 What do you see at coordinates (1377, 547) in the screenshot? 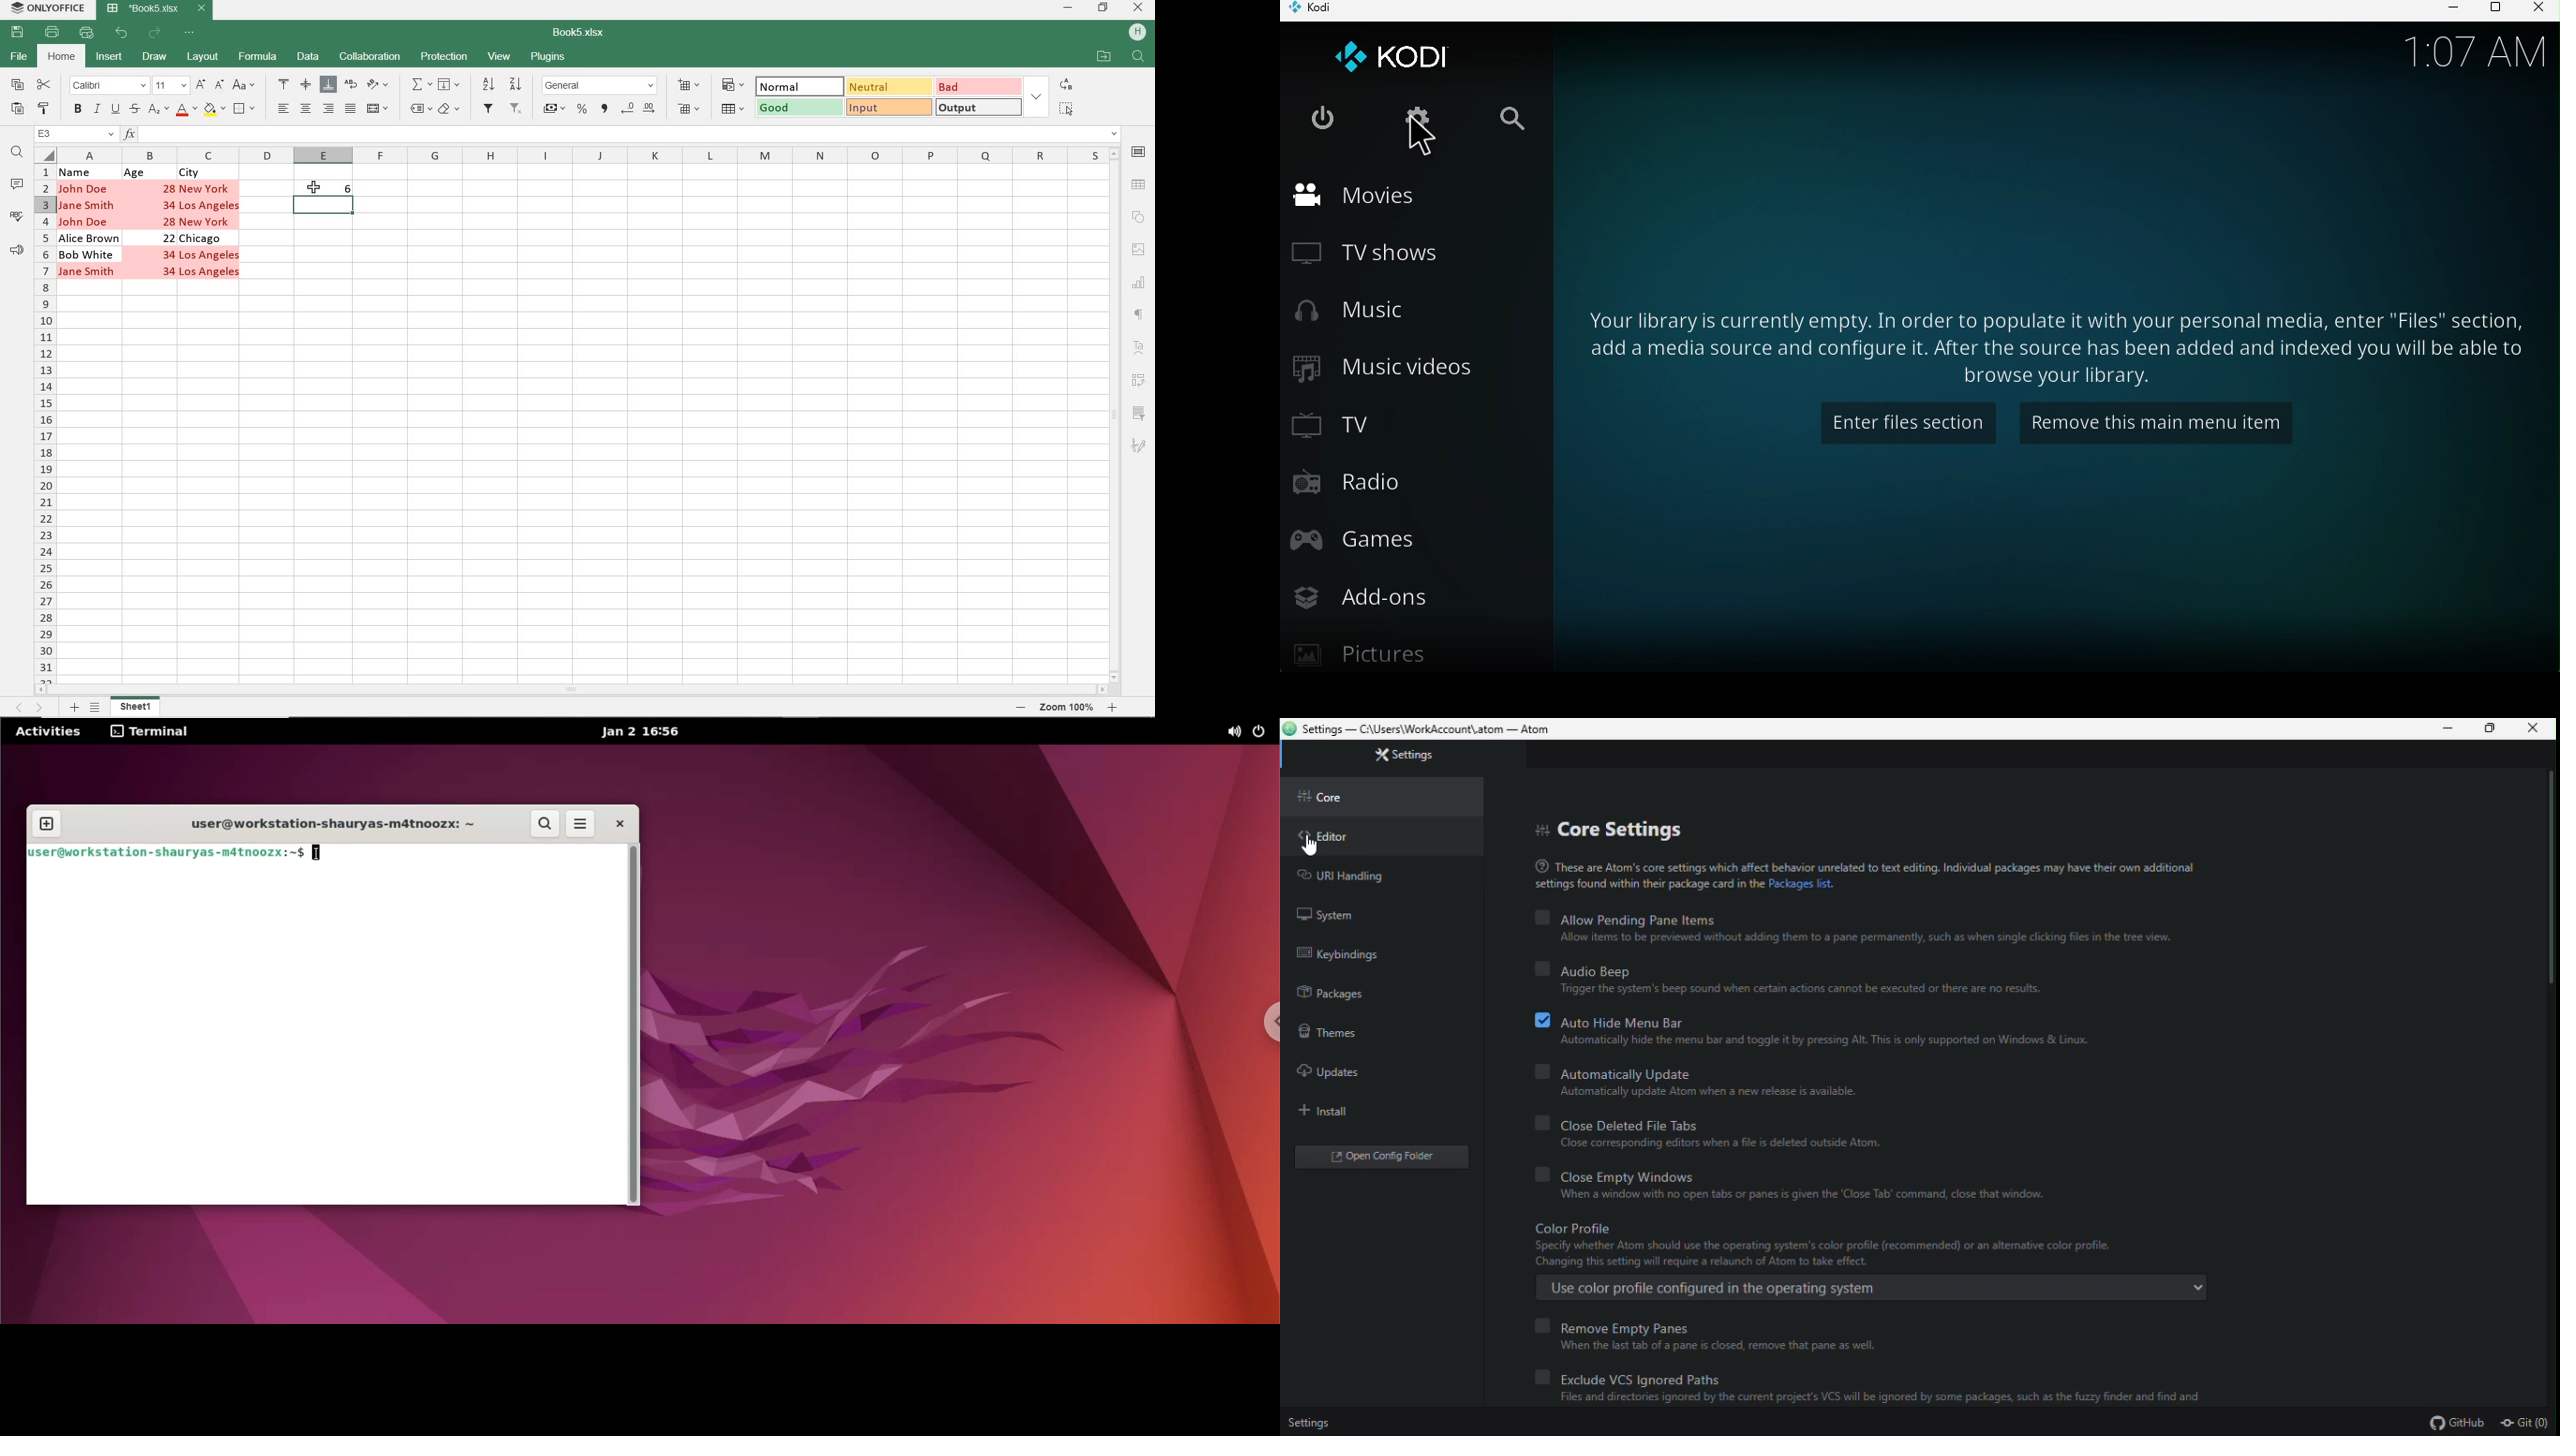
I see `Games` at bounding box center [1377, 547].